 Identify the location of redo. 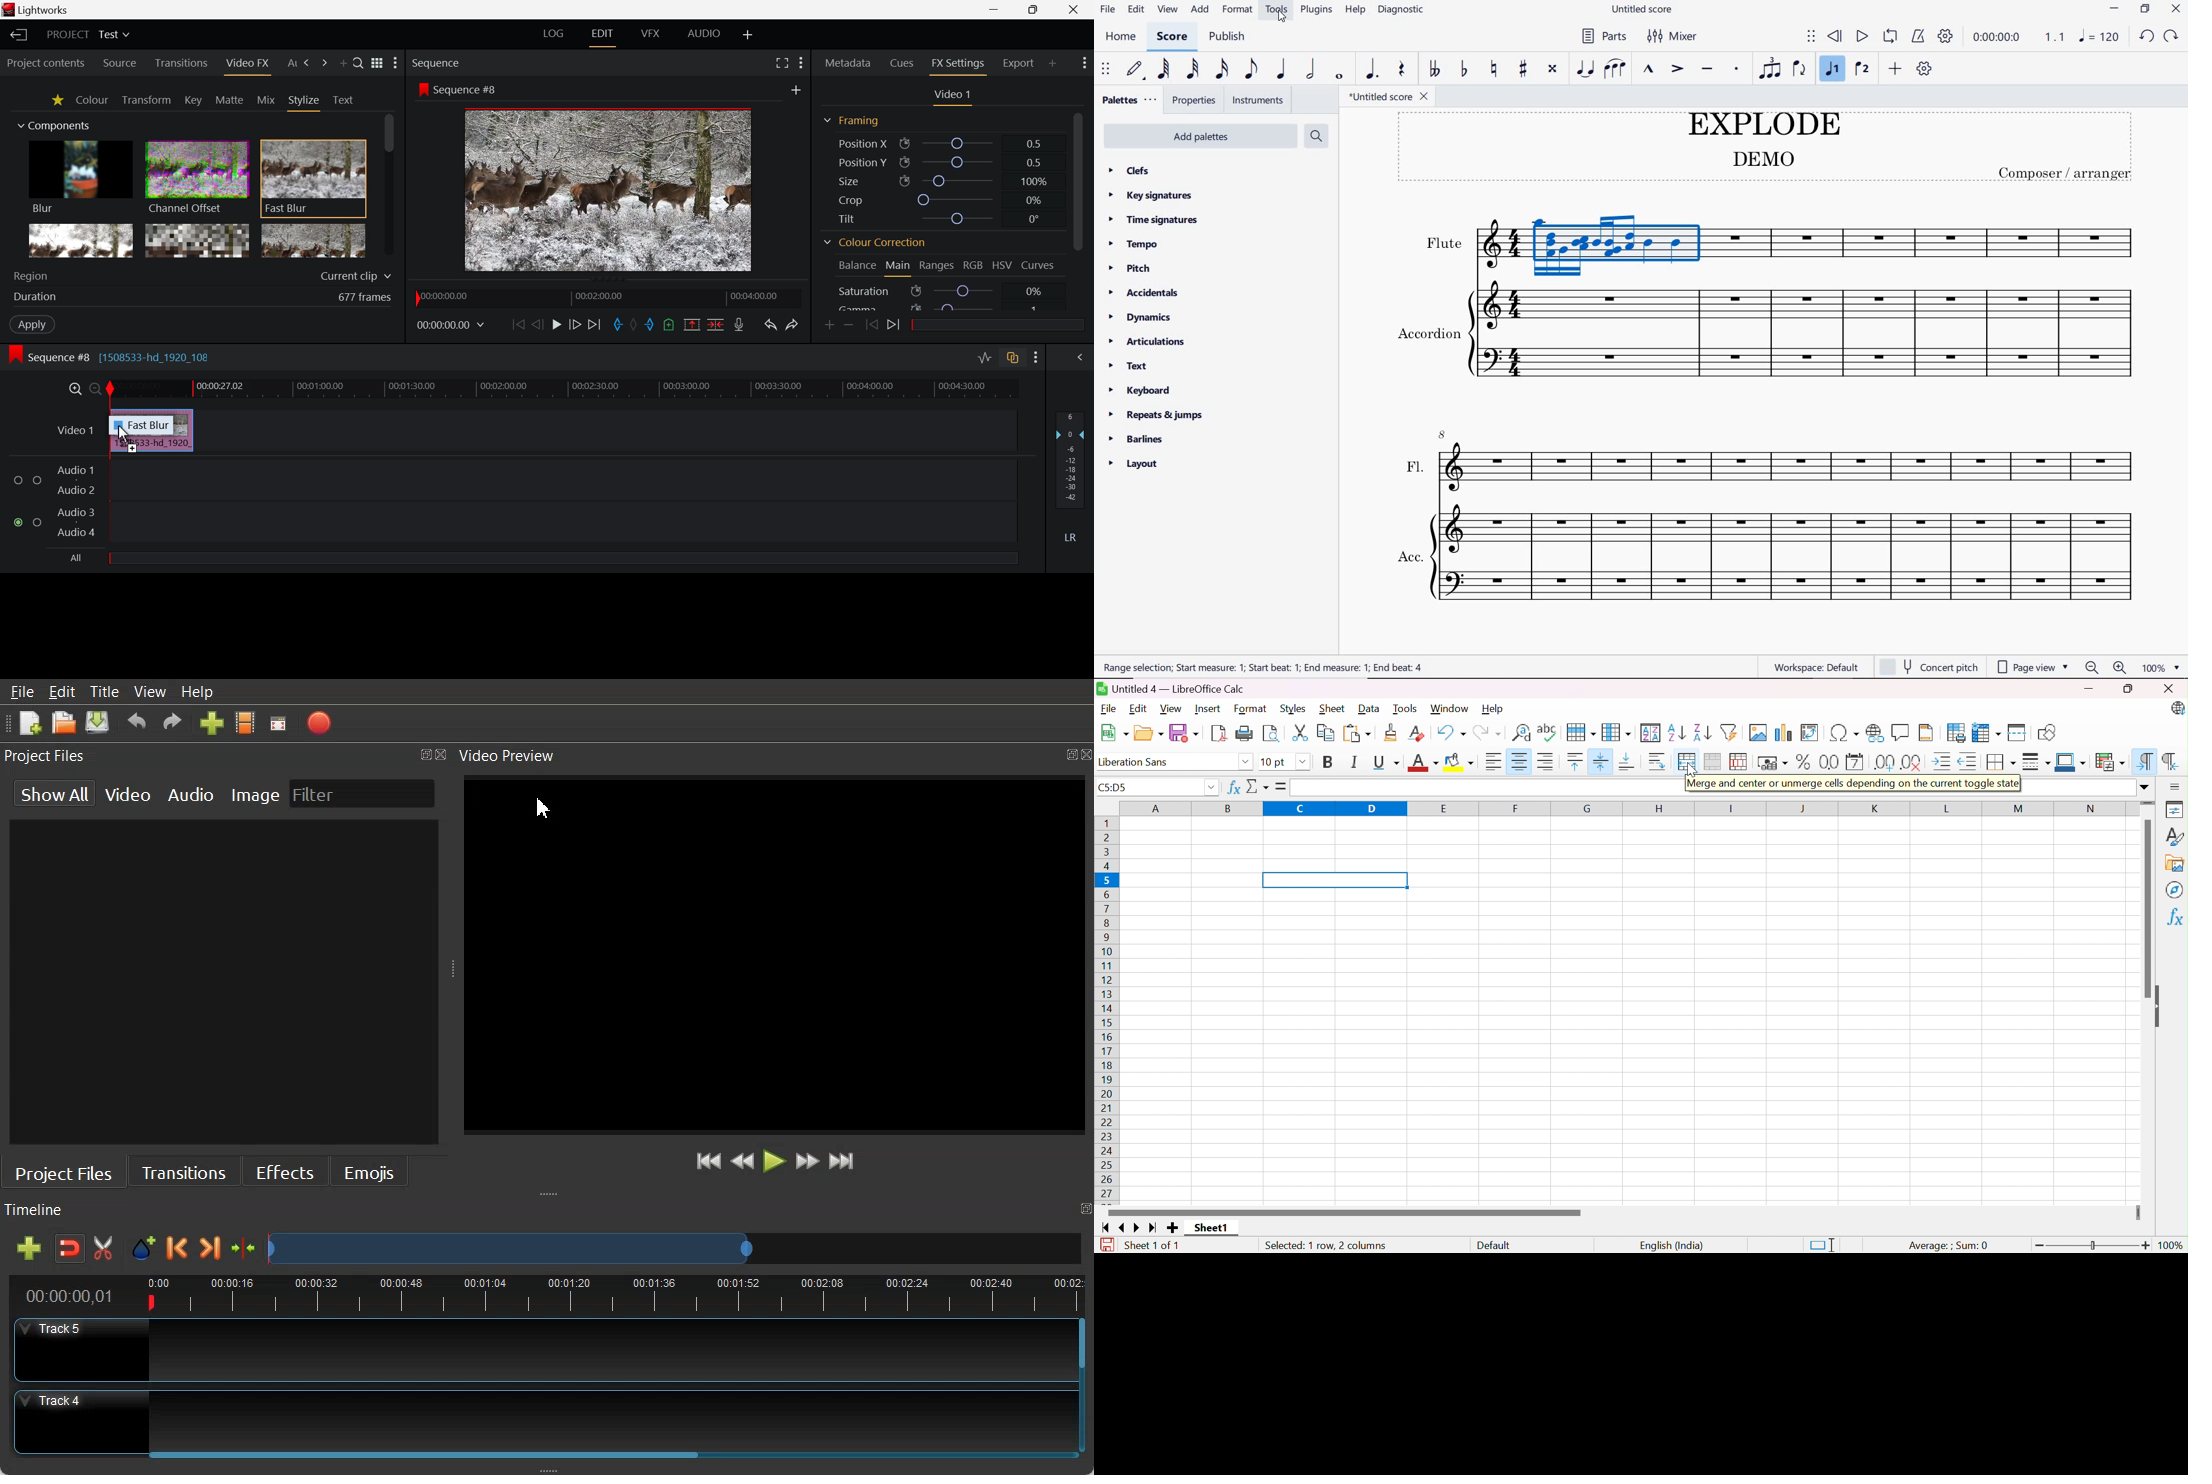
(2144, 38).